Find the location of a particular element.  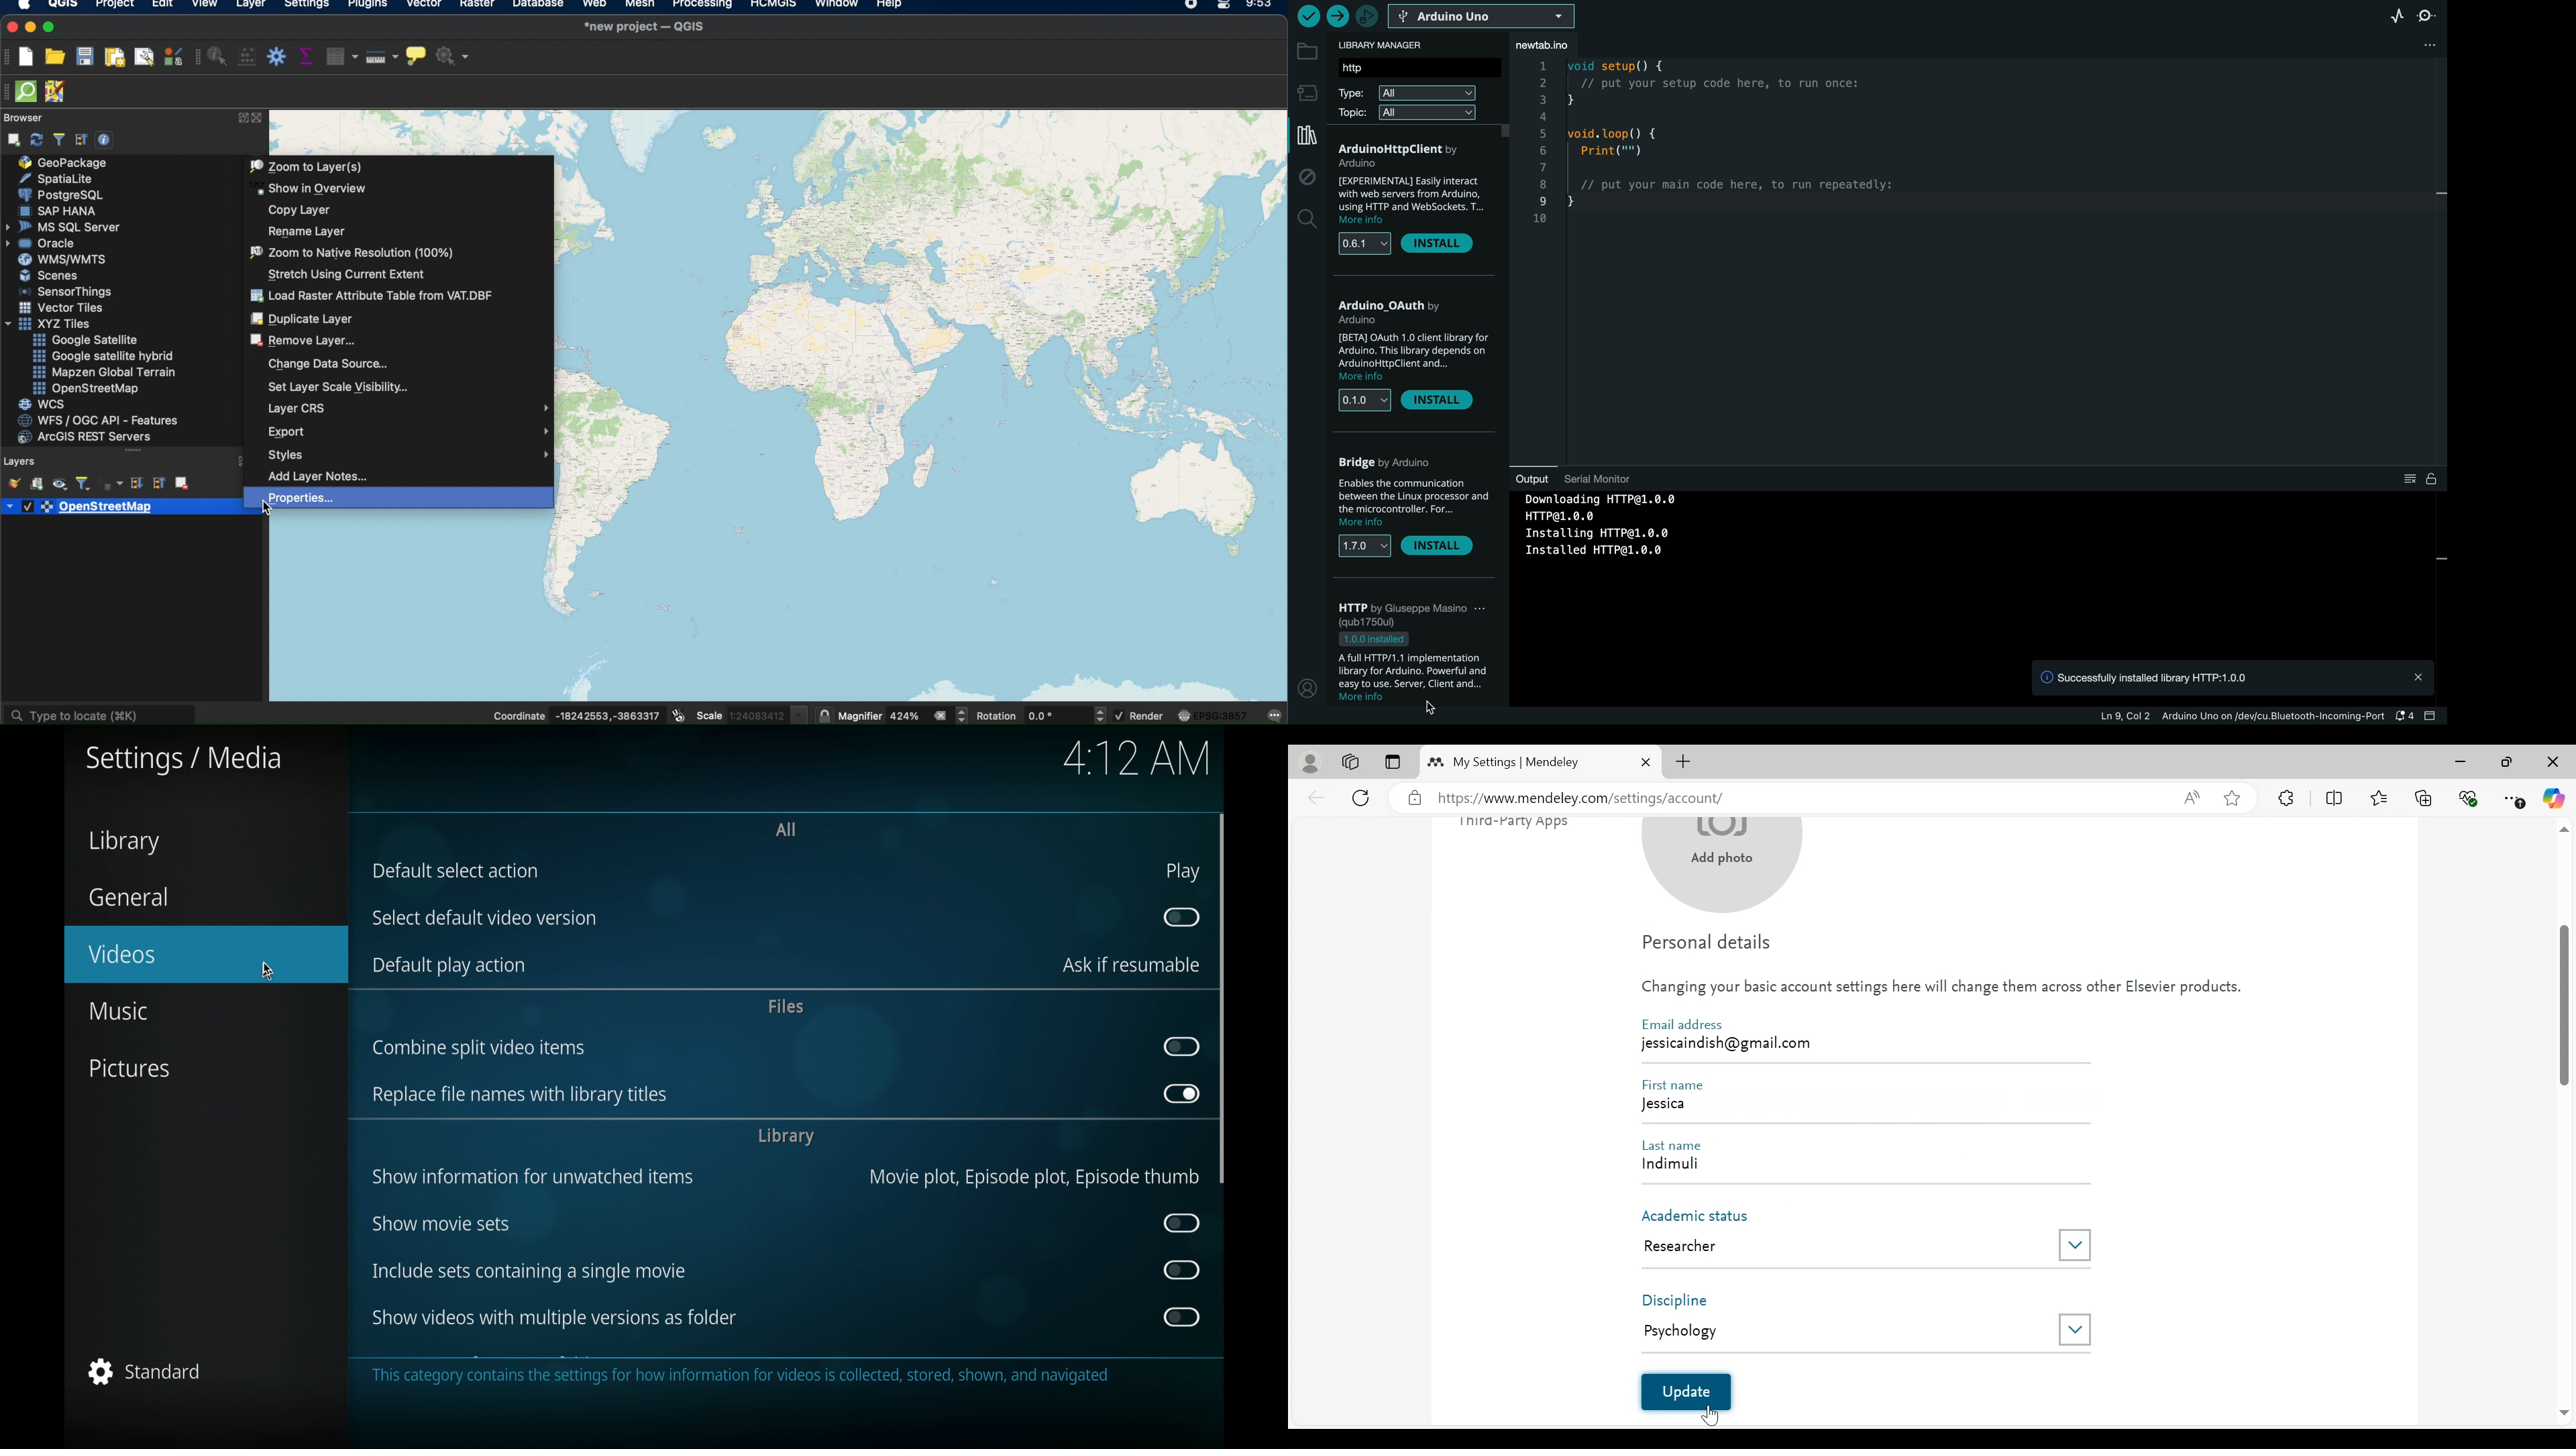

enable/disable properties widget is located at coordinates (104, 140).